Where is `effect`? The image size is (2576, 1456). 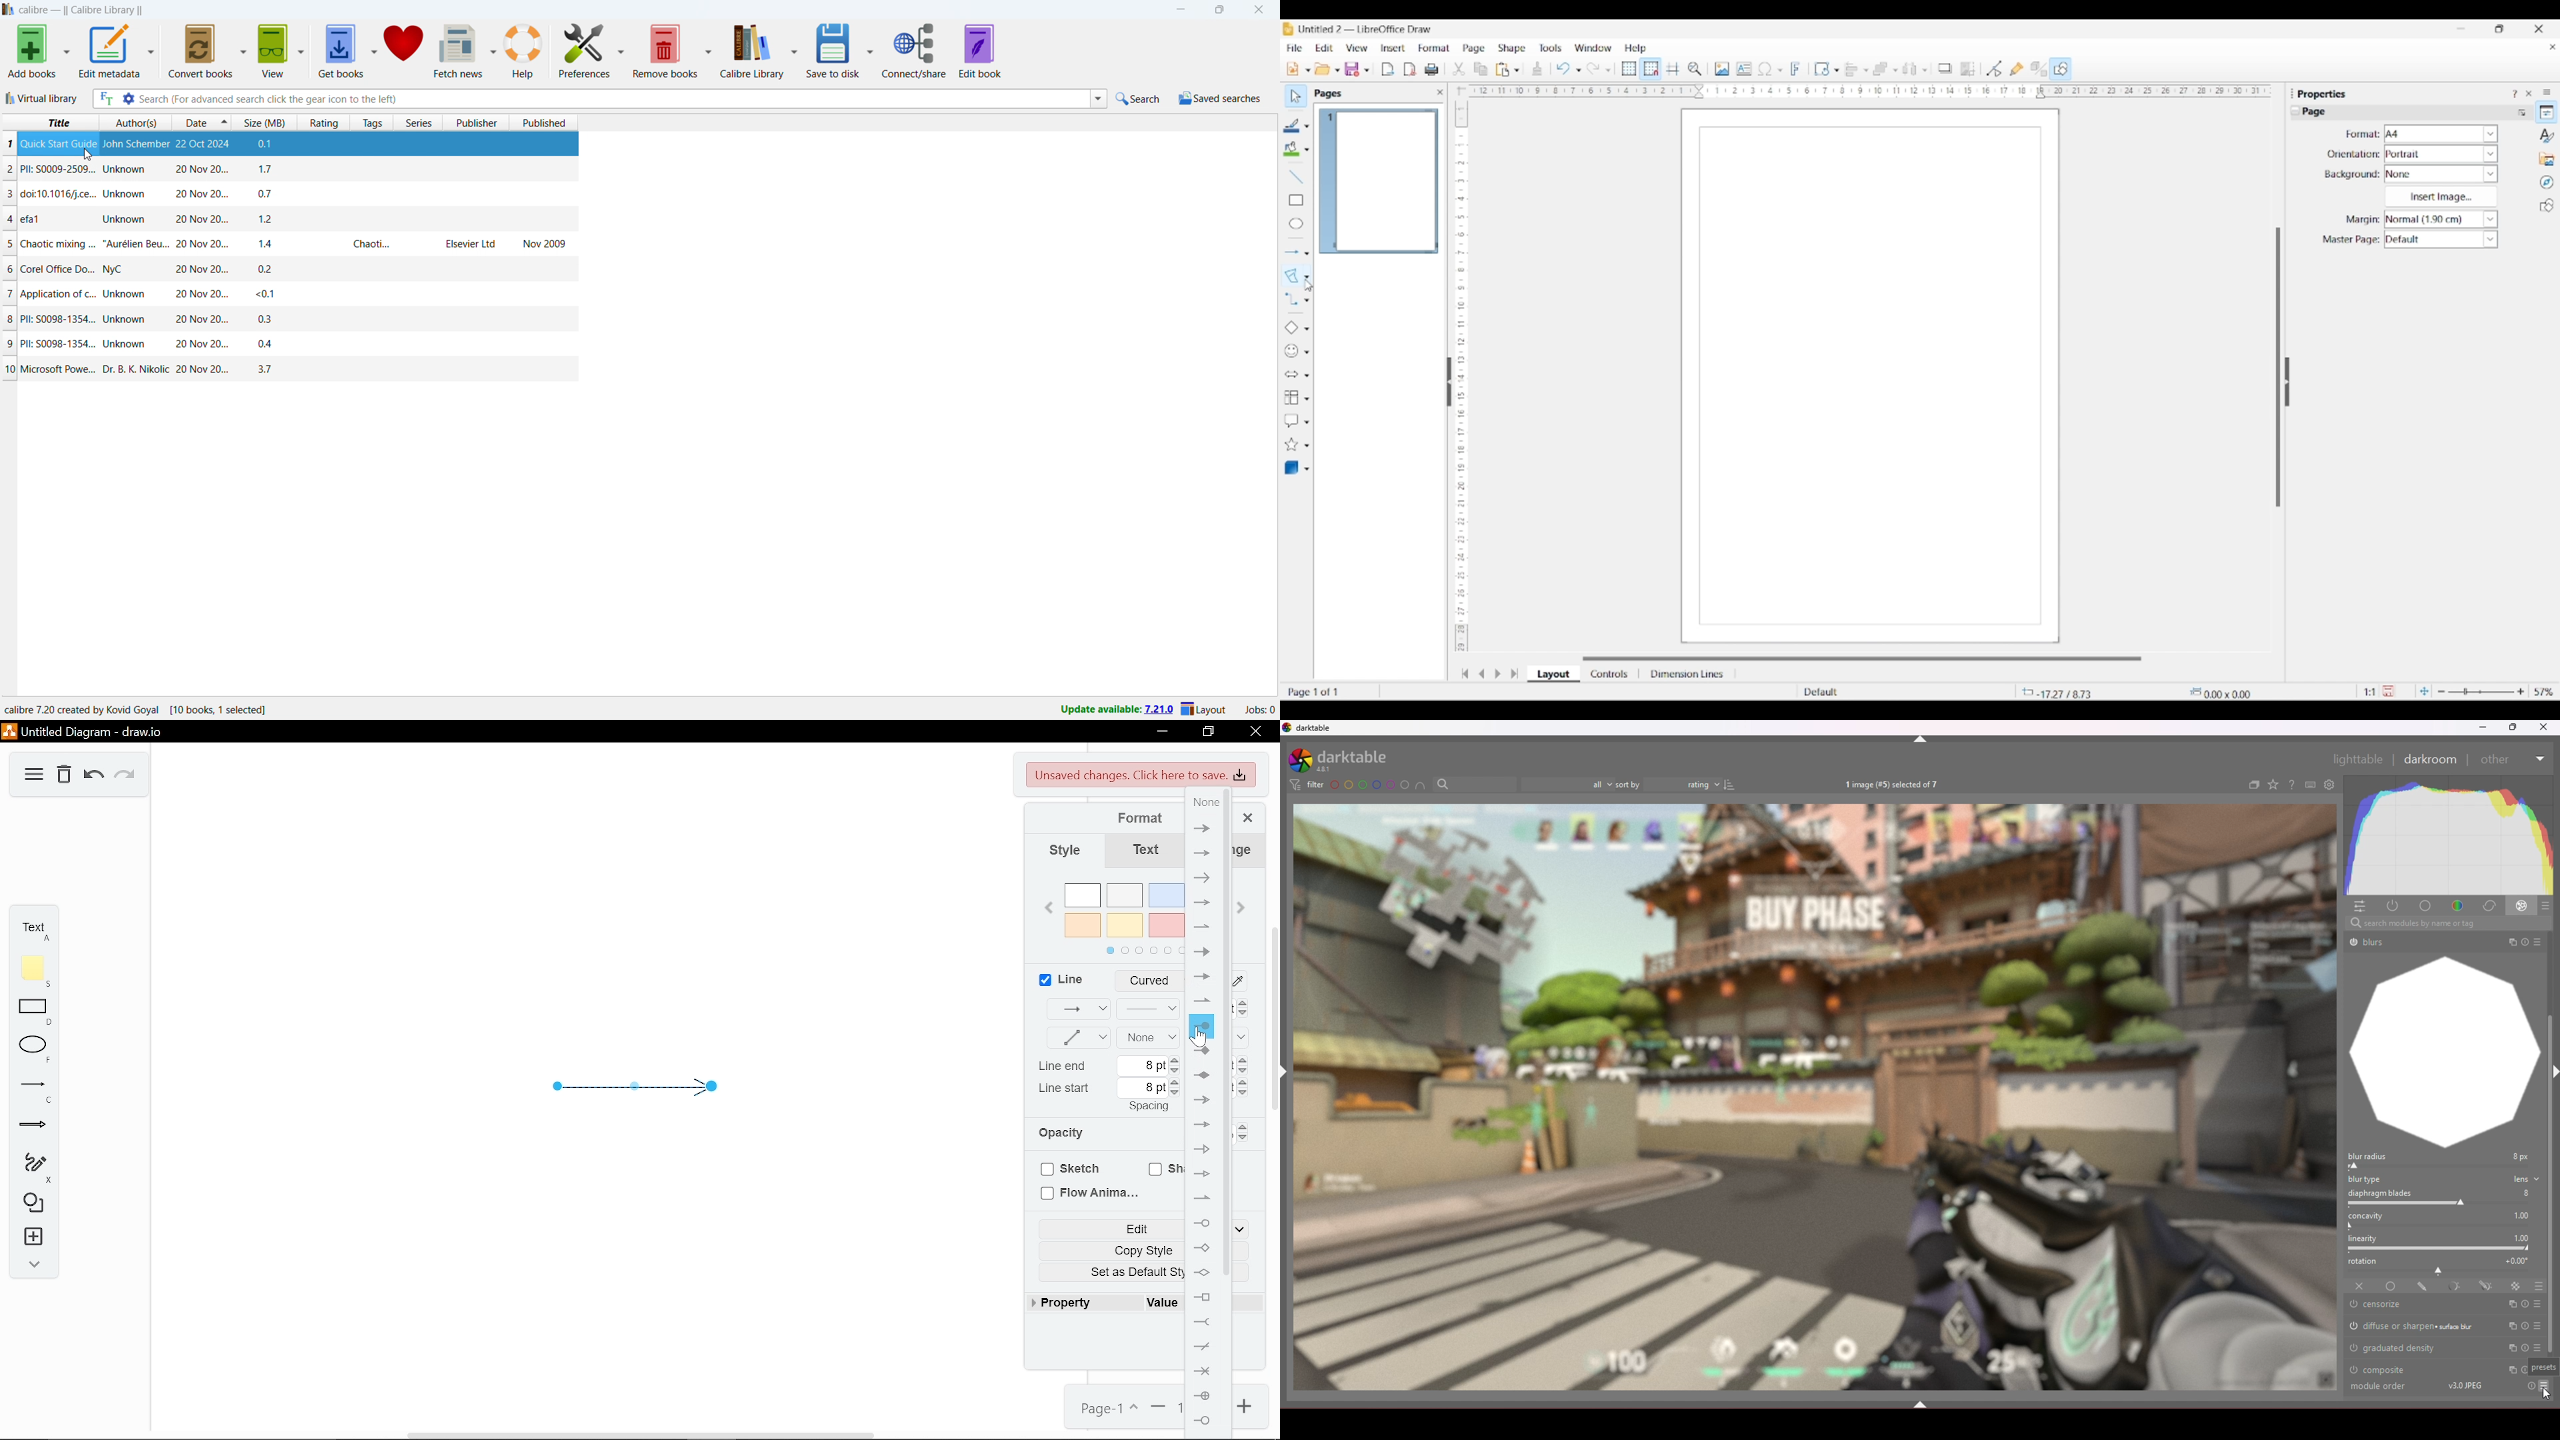
effect is located at coordinates (2522, 905).